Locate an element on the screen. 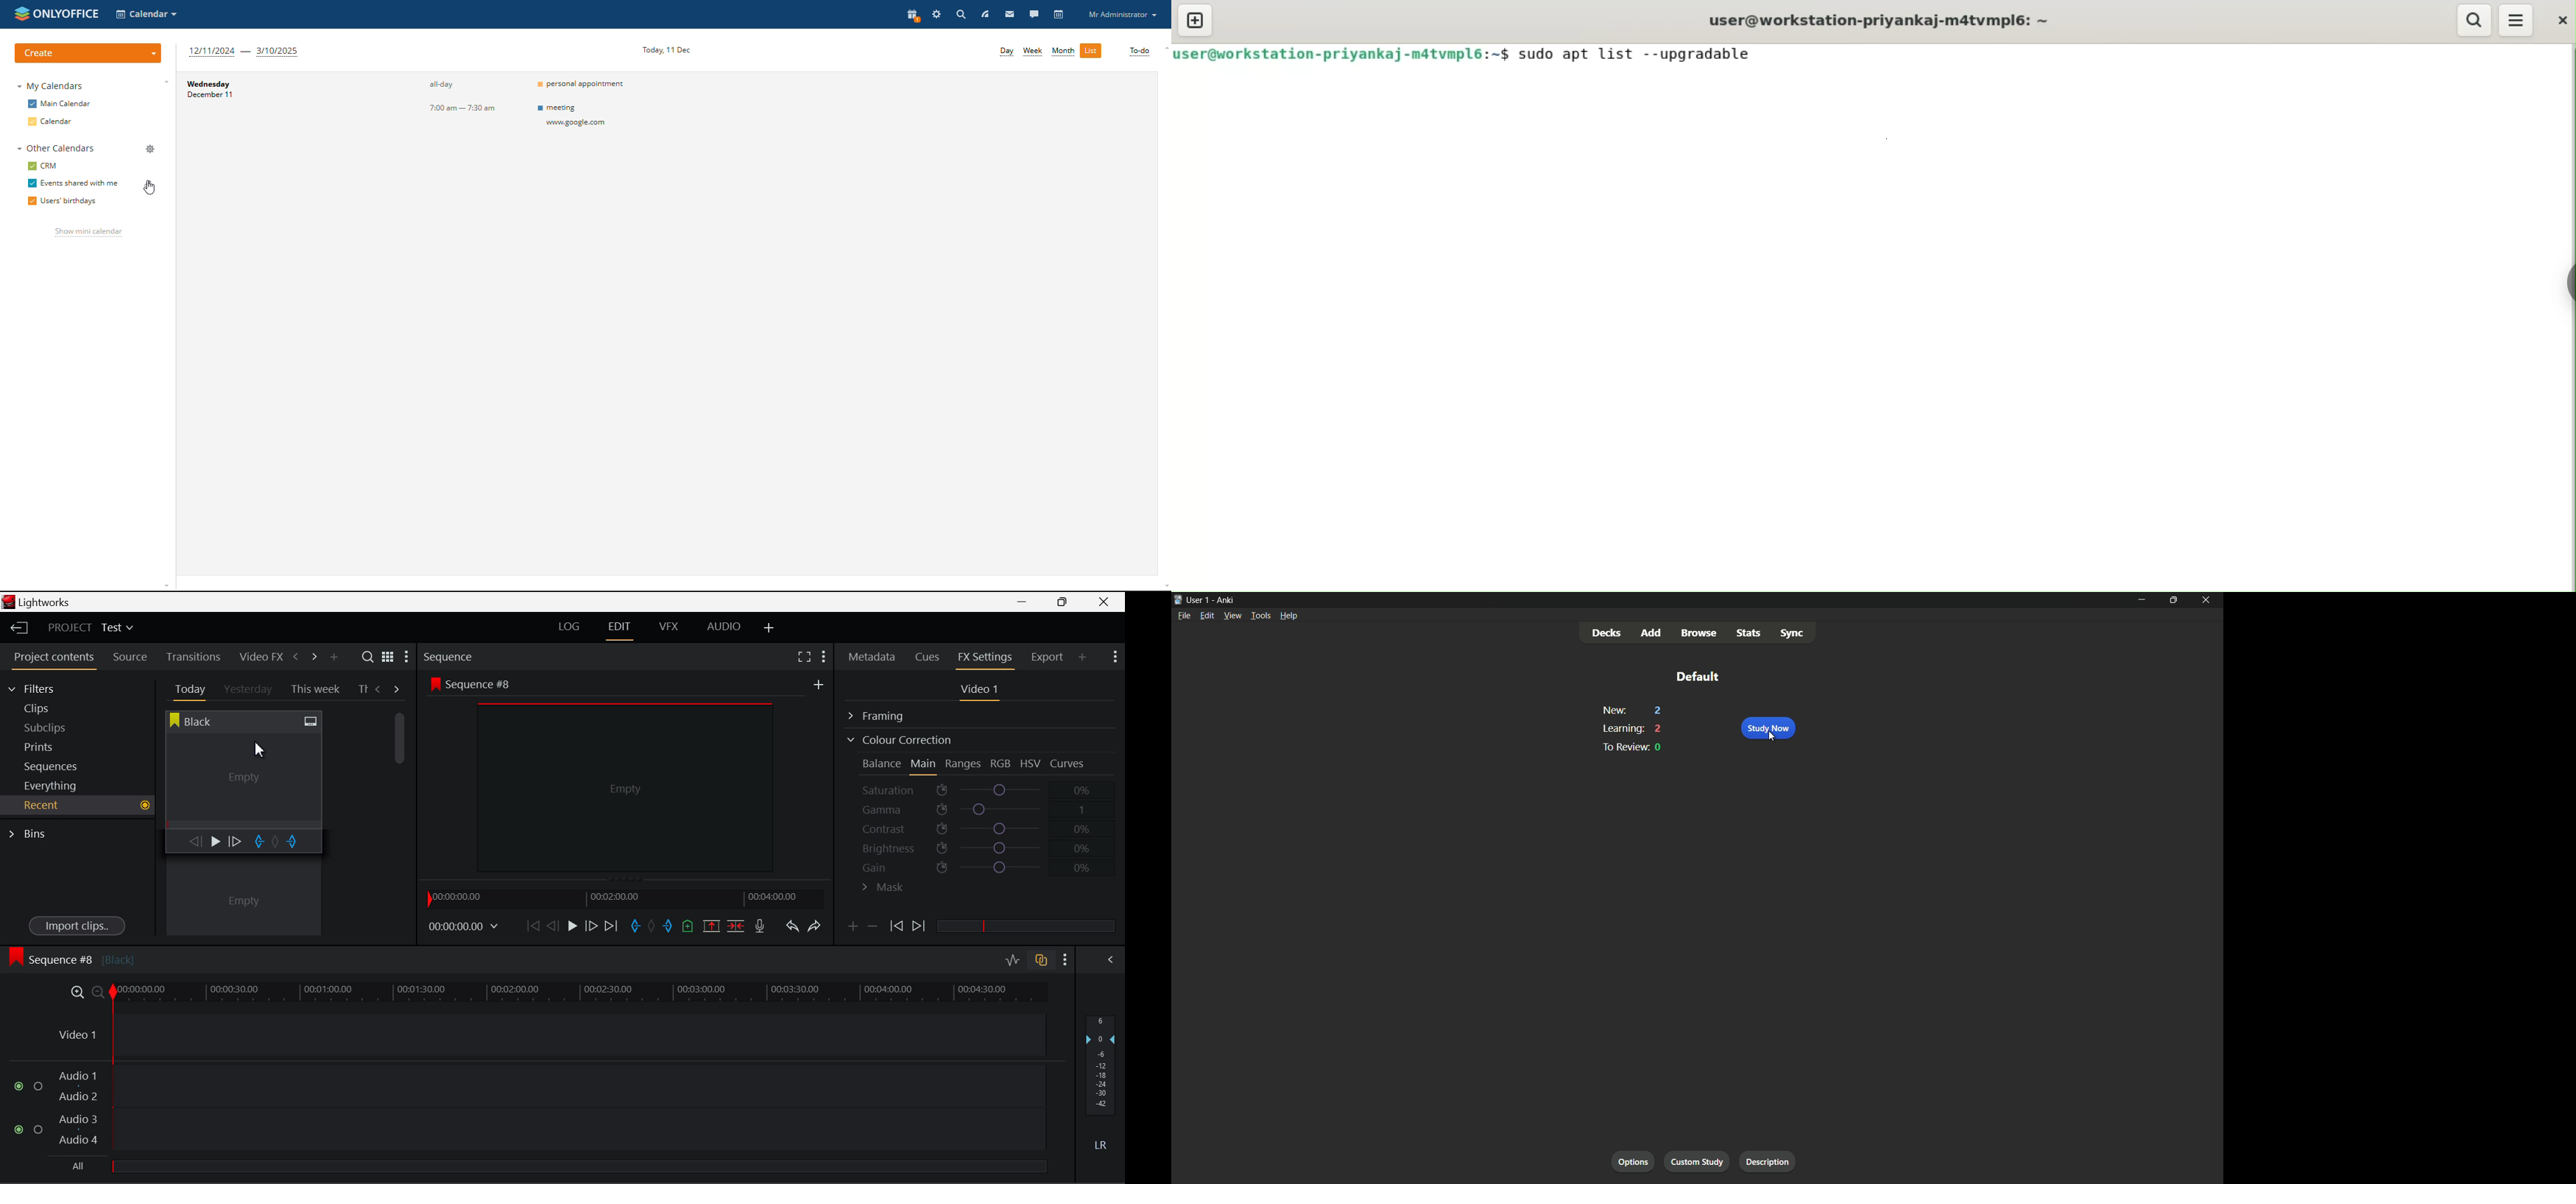 Image resolution: width=2576 pixels, height=1204 pixels. Cursor MOUSE_DOWN on Black Clip is located at coordinates (242, 781).